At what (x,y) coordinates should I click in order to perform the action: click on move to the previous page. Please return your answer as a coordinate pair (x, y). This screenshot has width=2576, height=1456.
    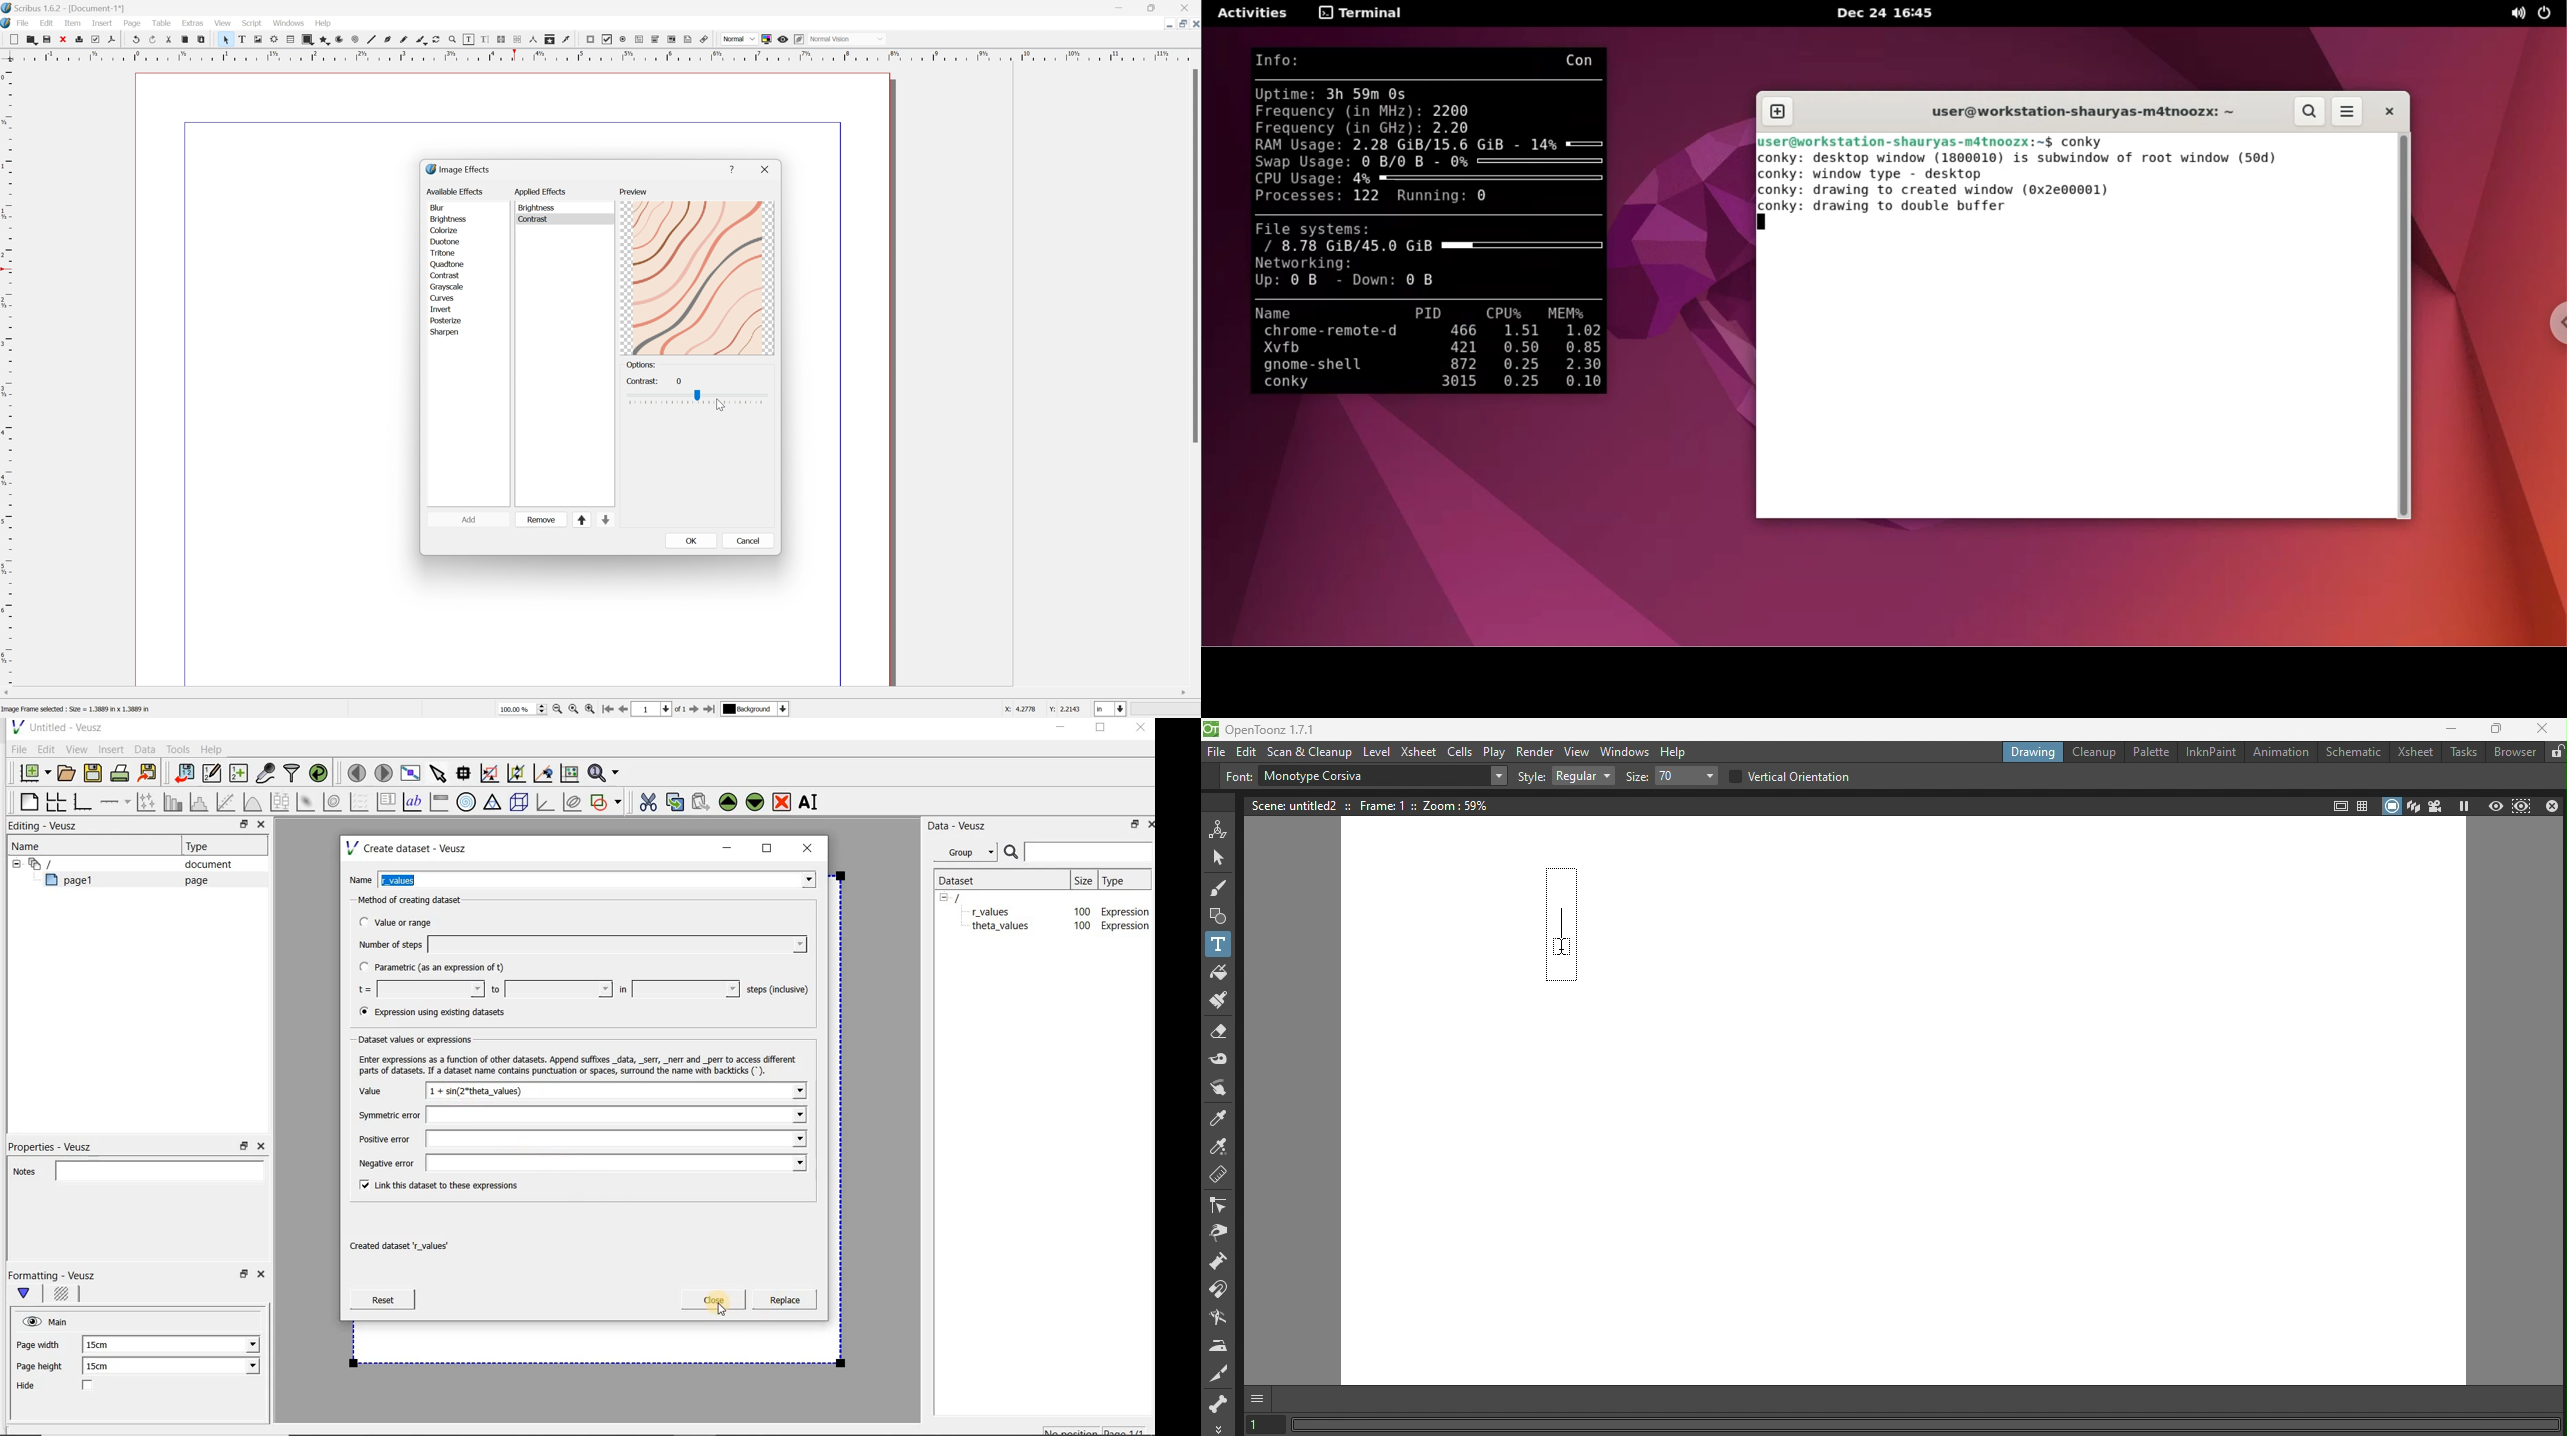
    Looking at the image, I should click on (358, 771).